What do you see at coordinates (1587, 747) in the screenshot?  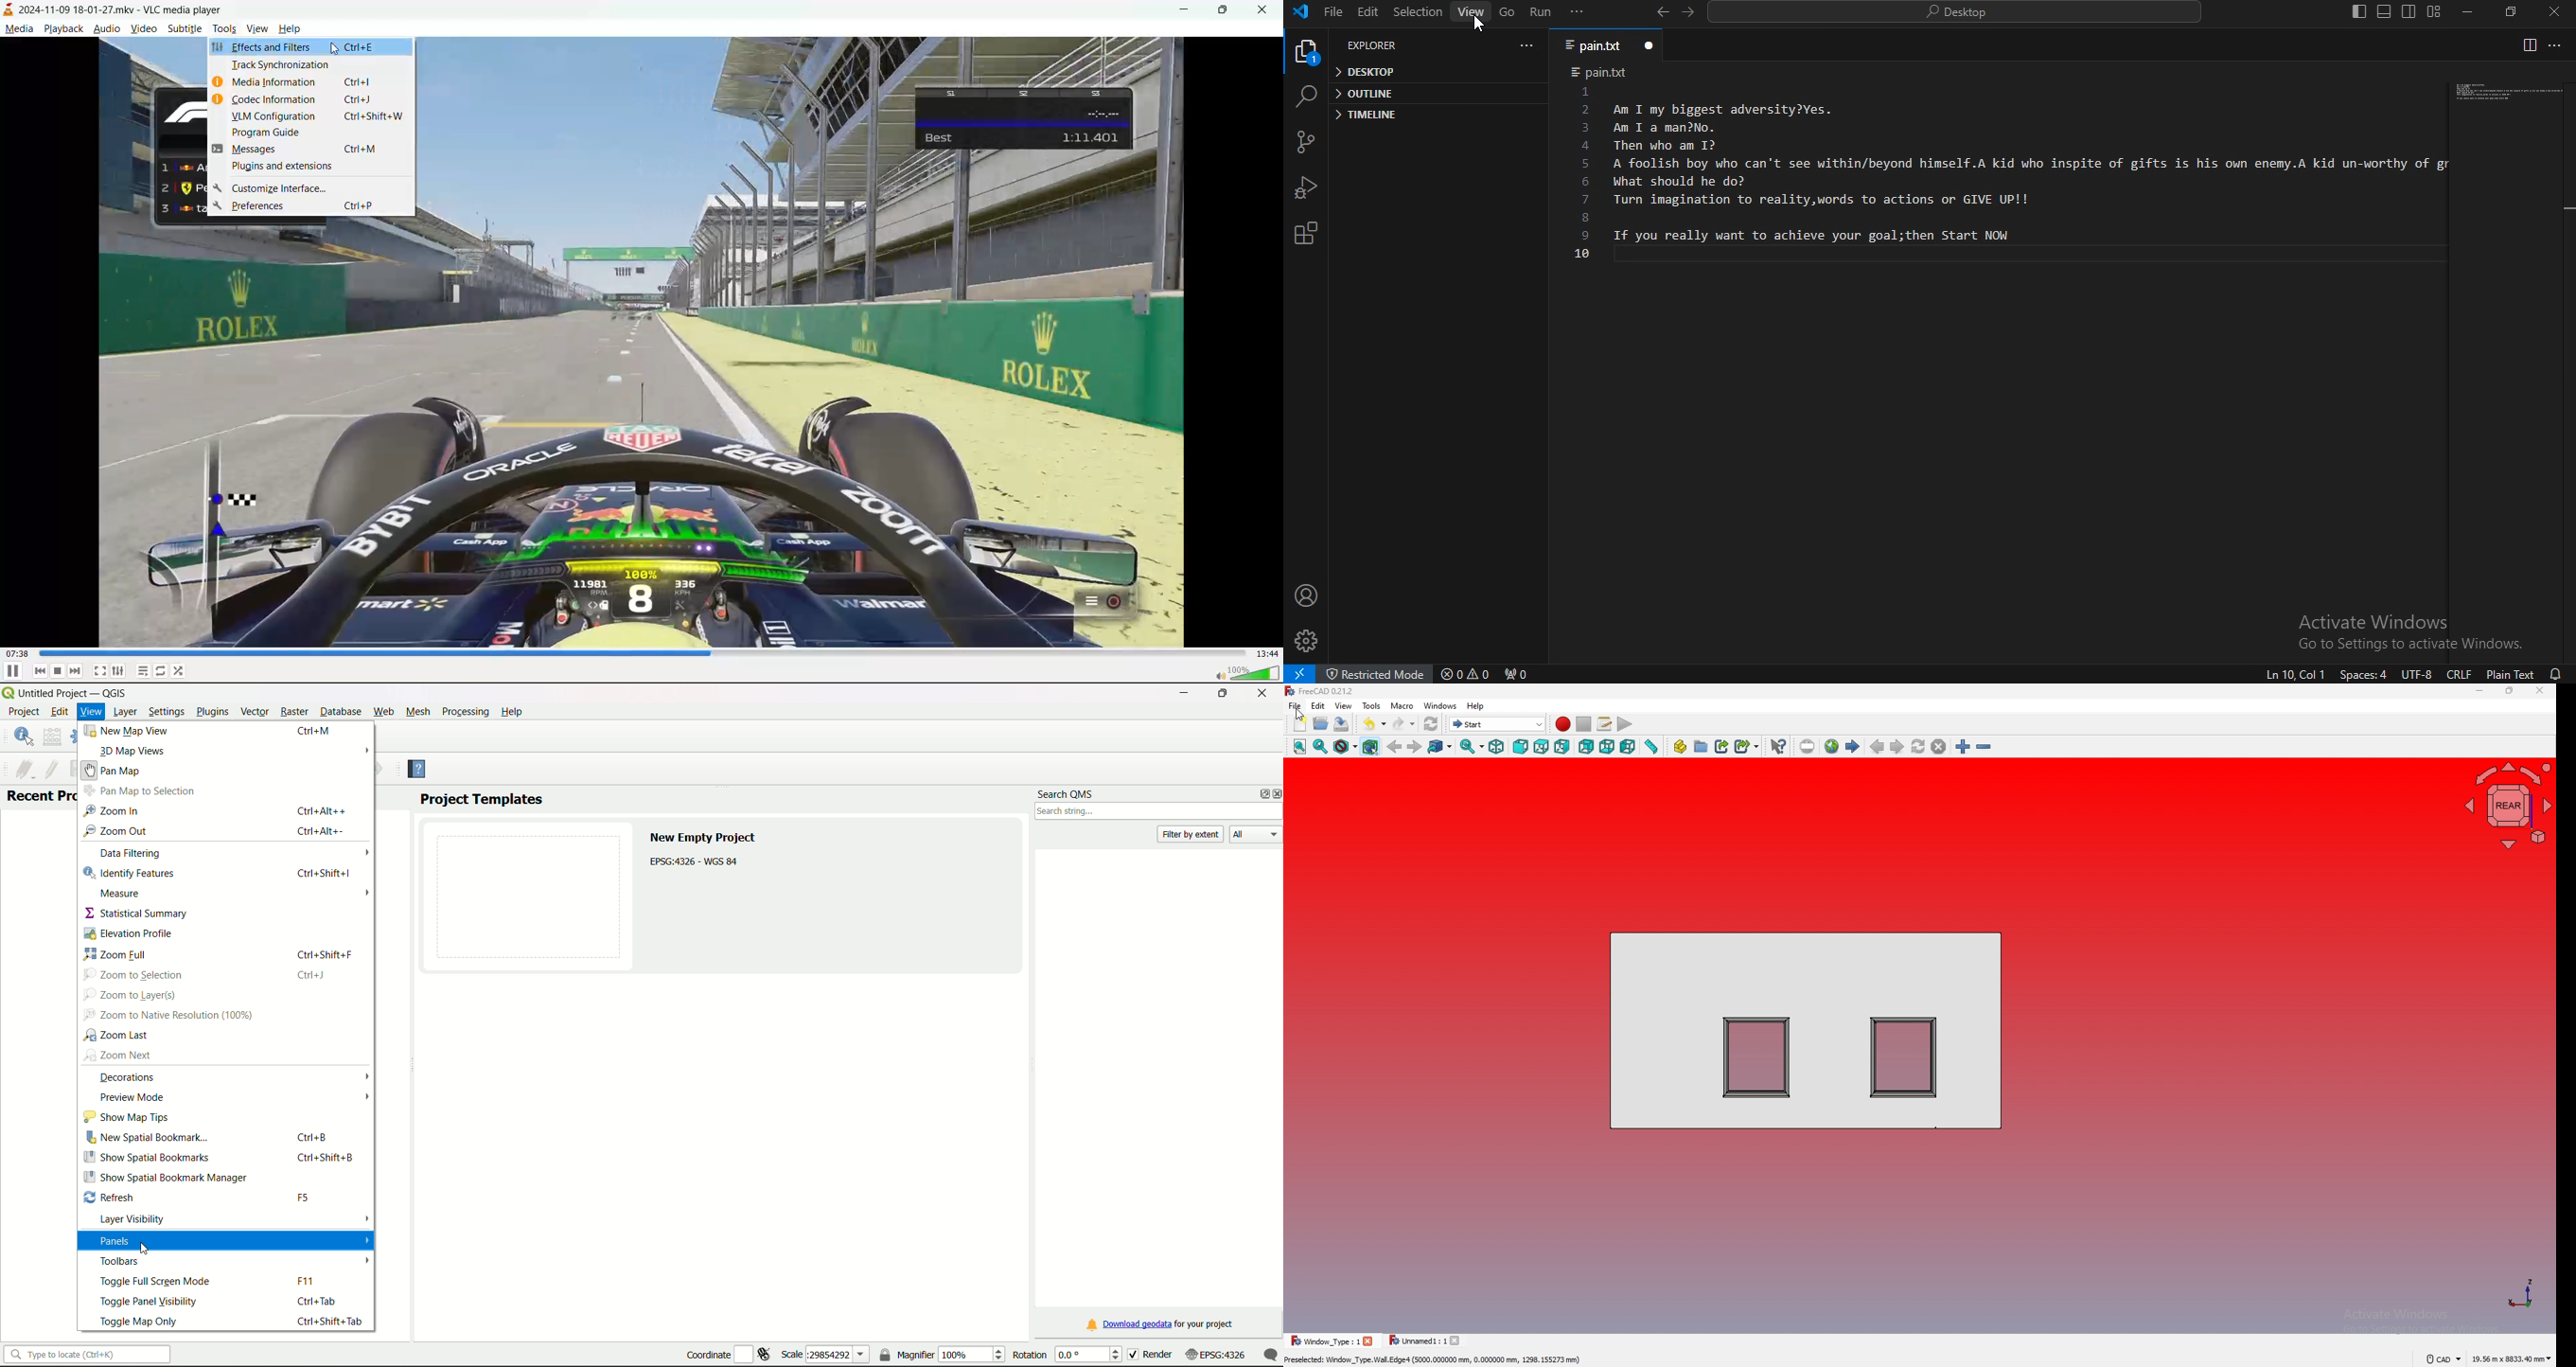 I see `back` at bounding box center [1587, 747].